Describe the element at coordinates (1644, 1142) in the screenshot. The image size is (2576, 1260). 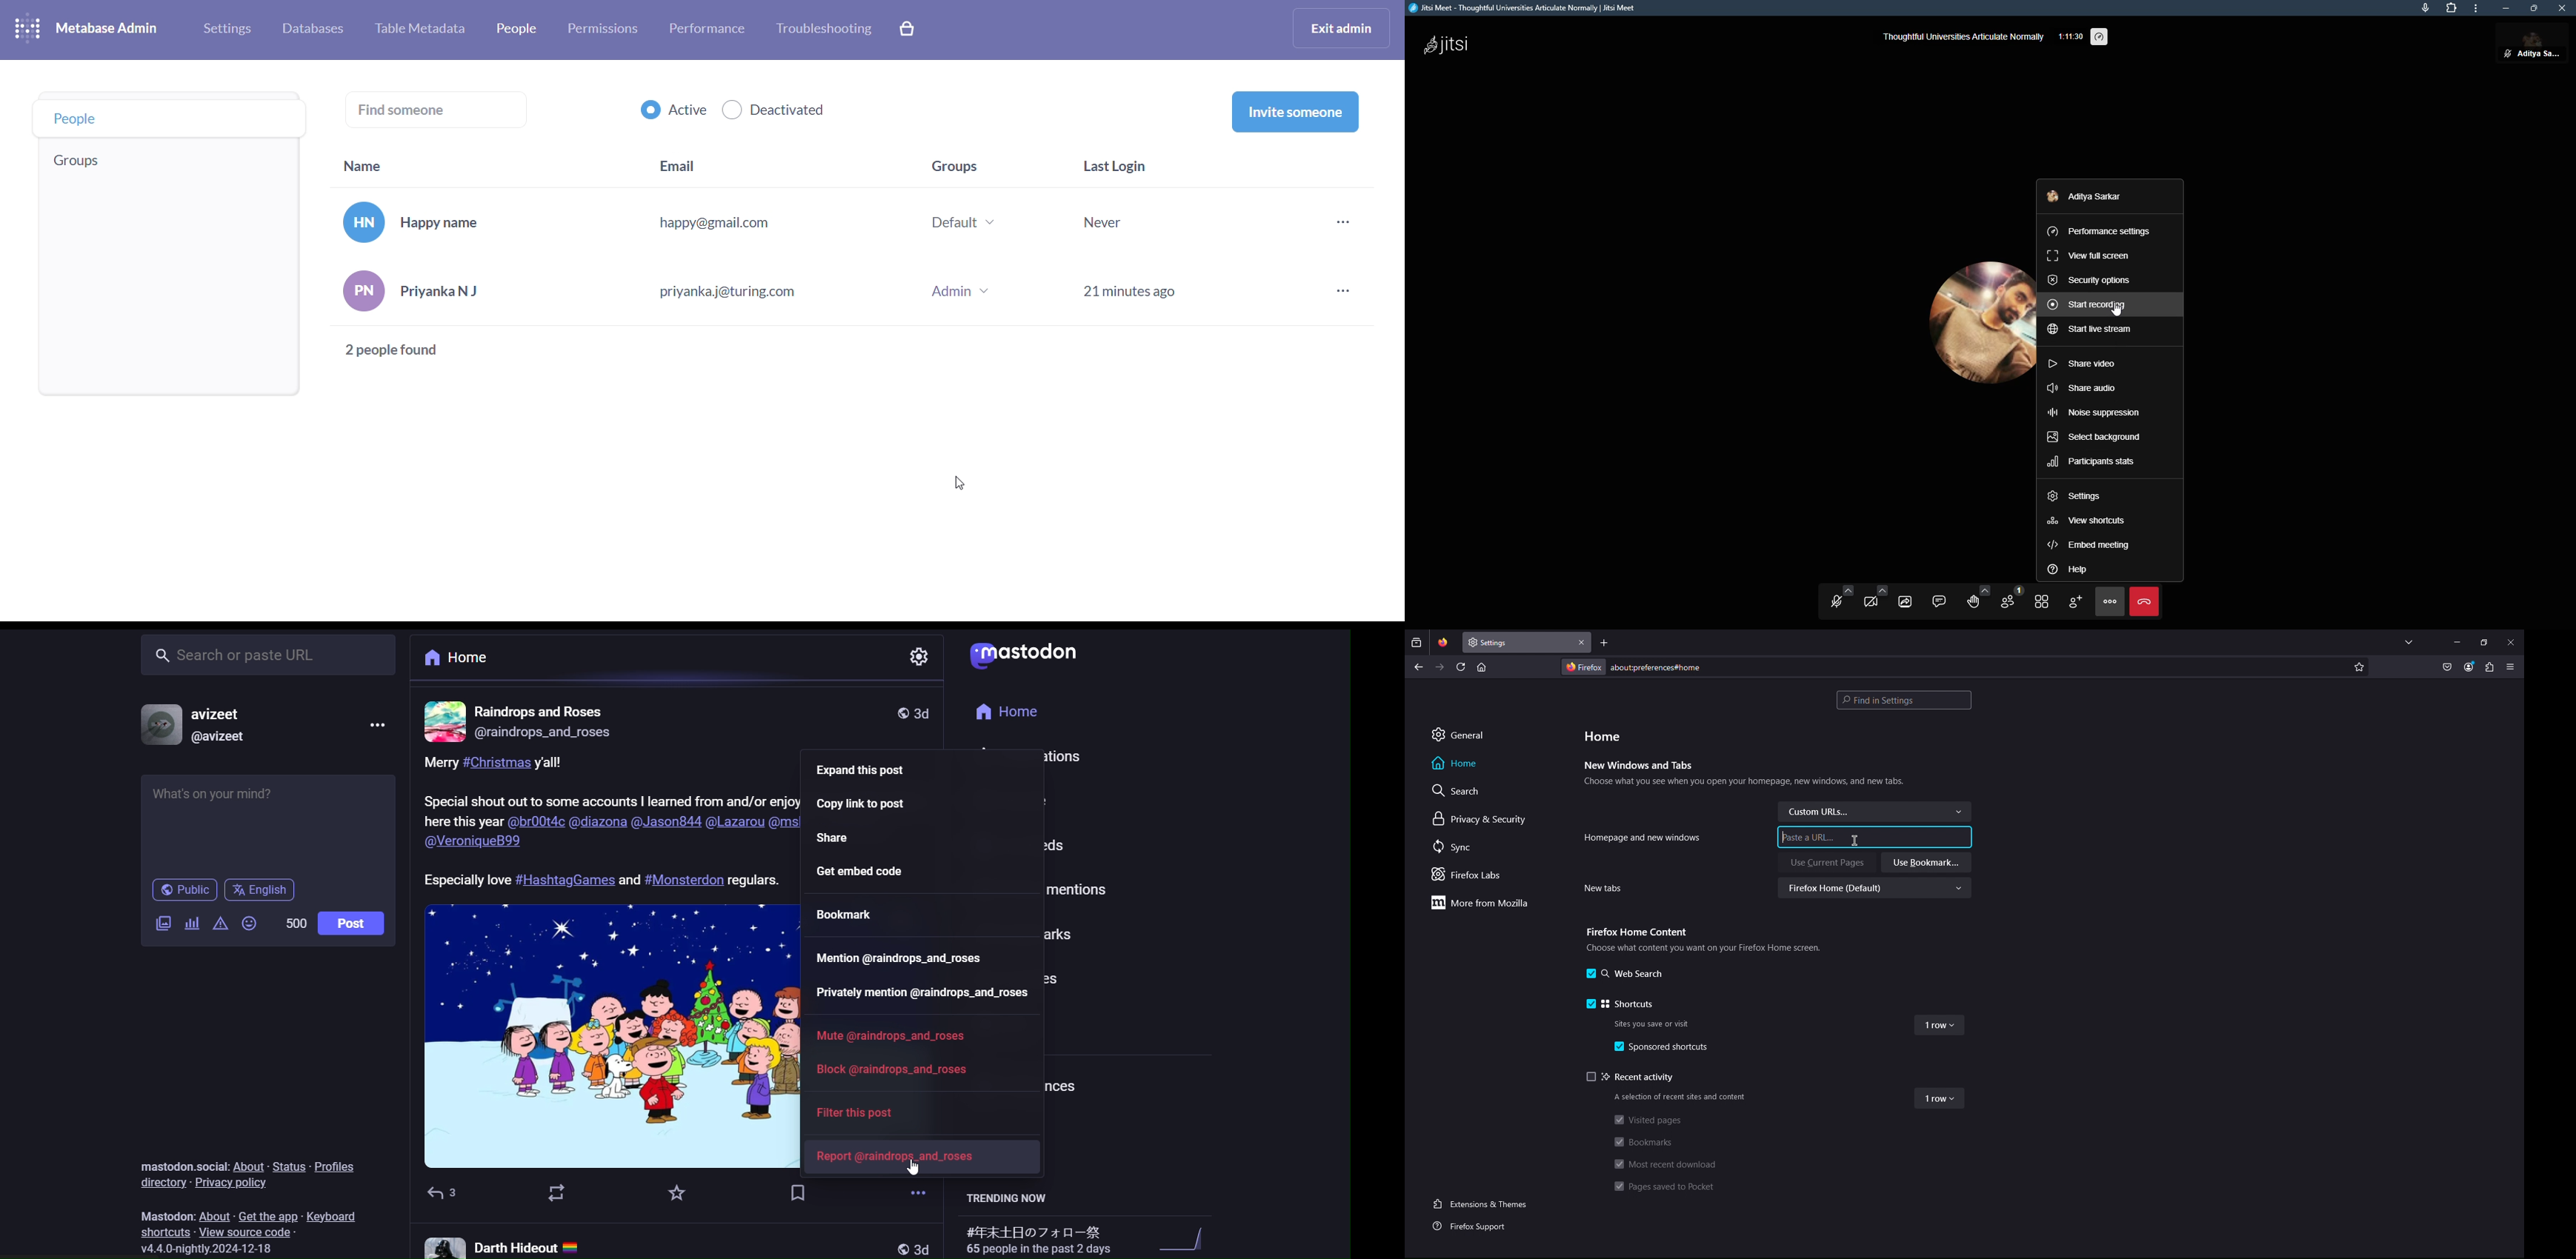
I see `Bookmarks` at that location.